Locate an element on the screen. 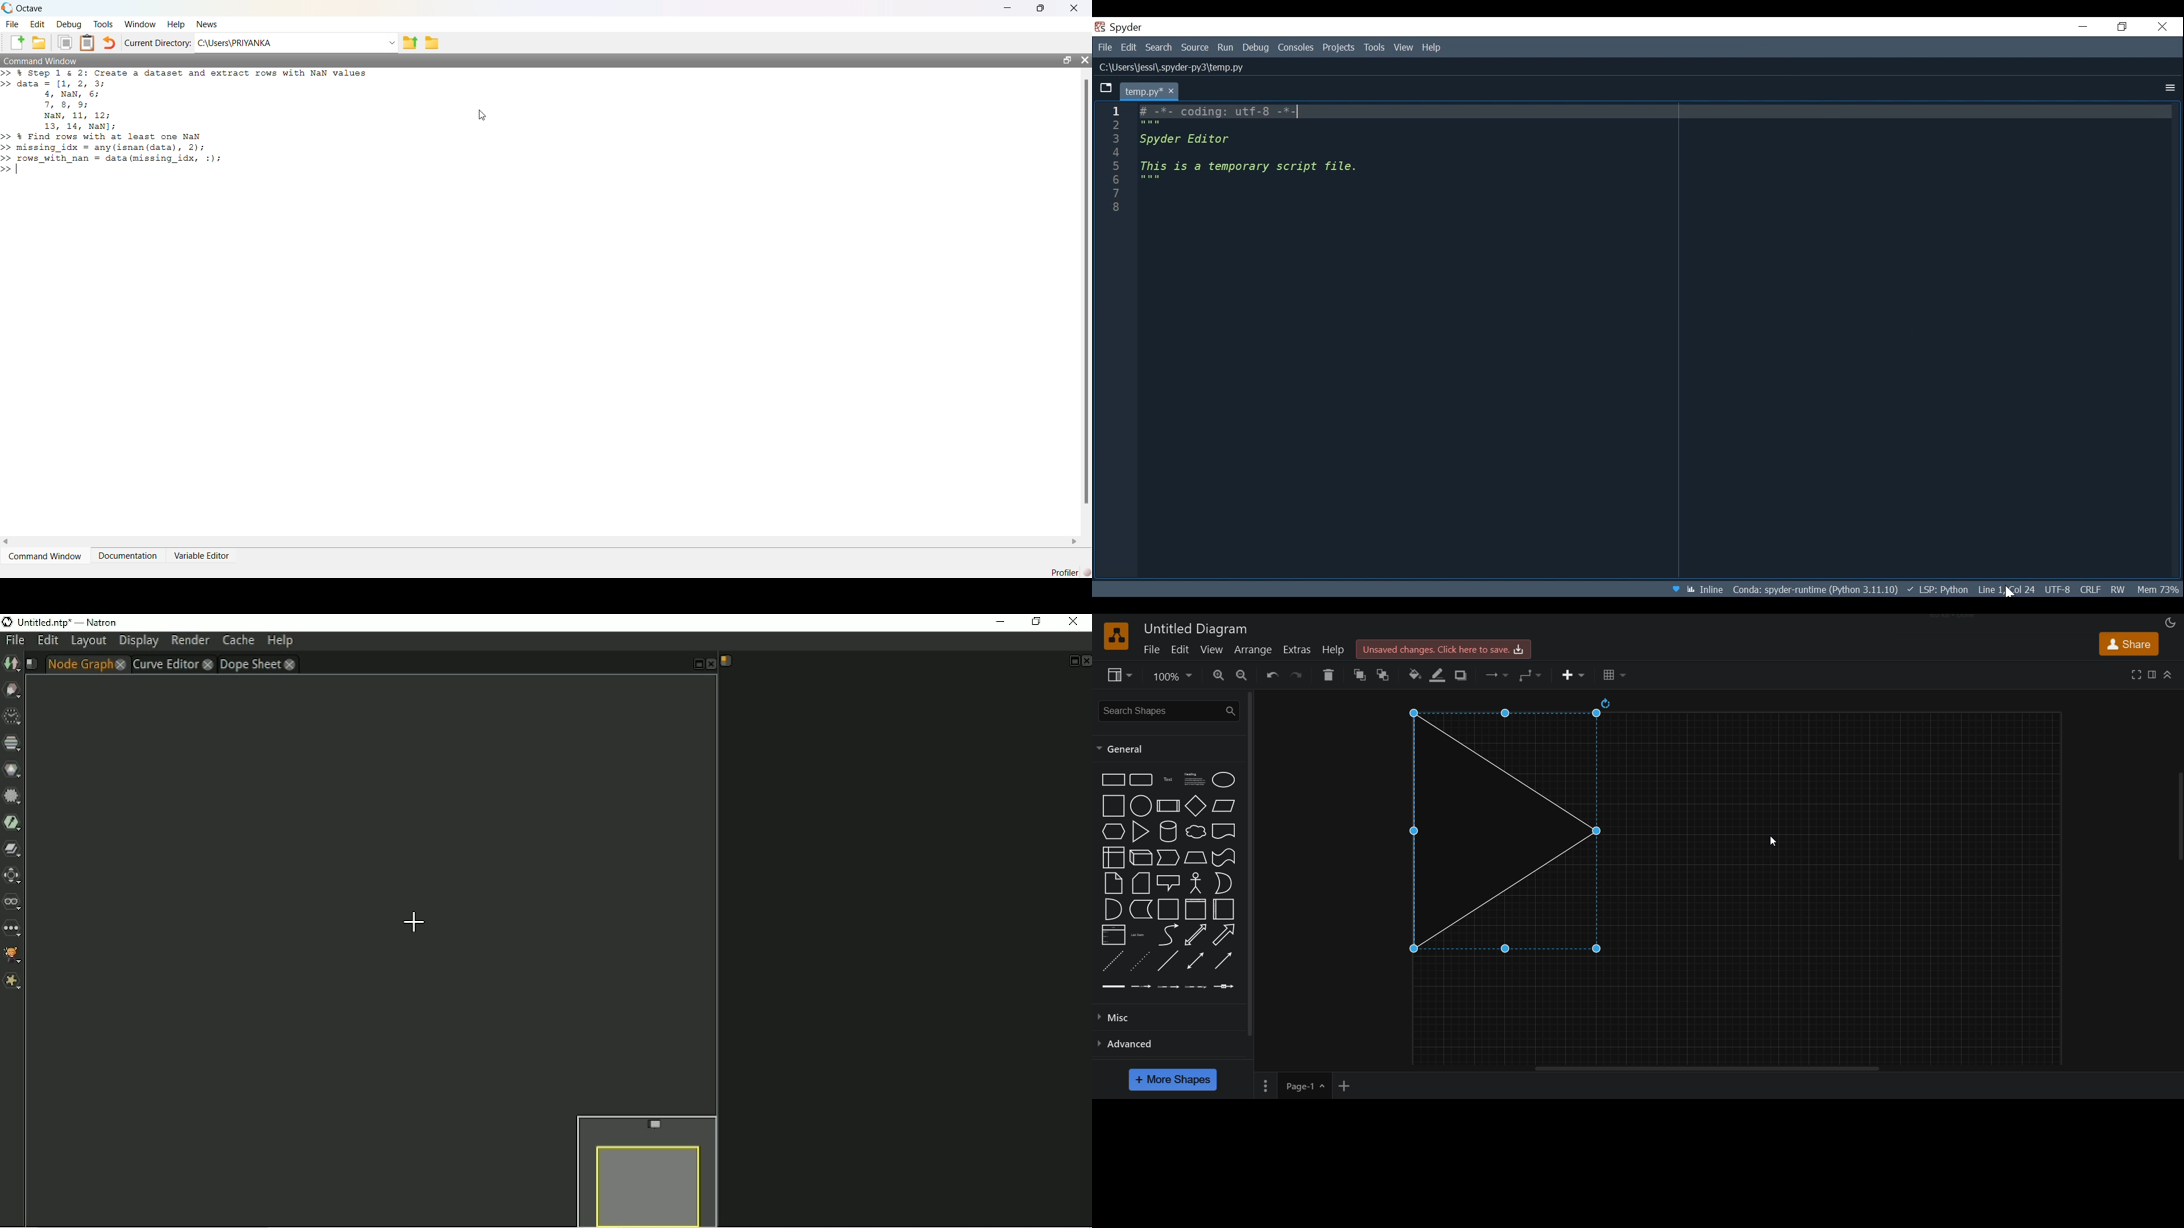 This screenshot has height=1232, width=2184. shadow is located at coordinates (1462, 676).